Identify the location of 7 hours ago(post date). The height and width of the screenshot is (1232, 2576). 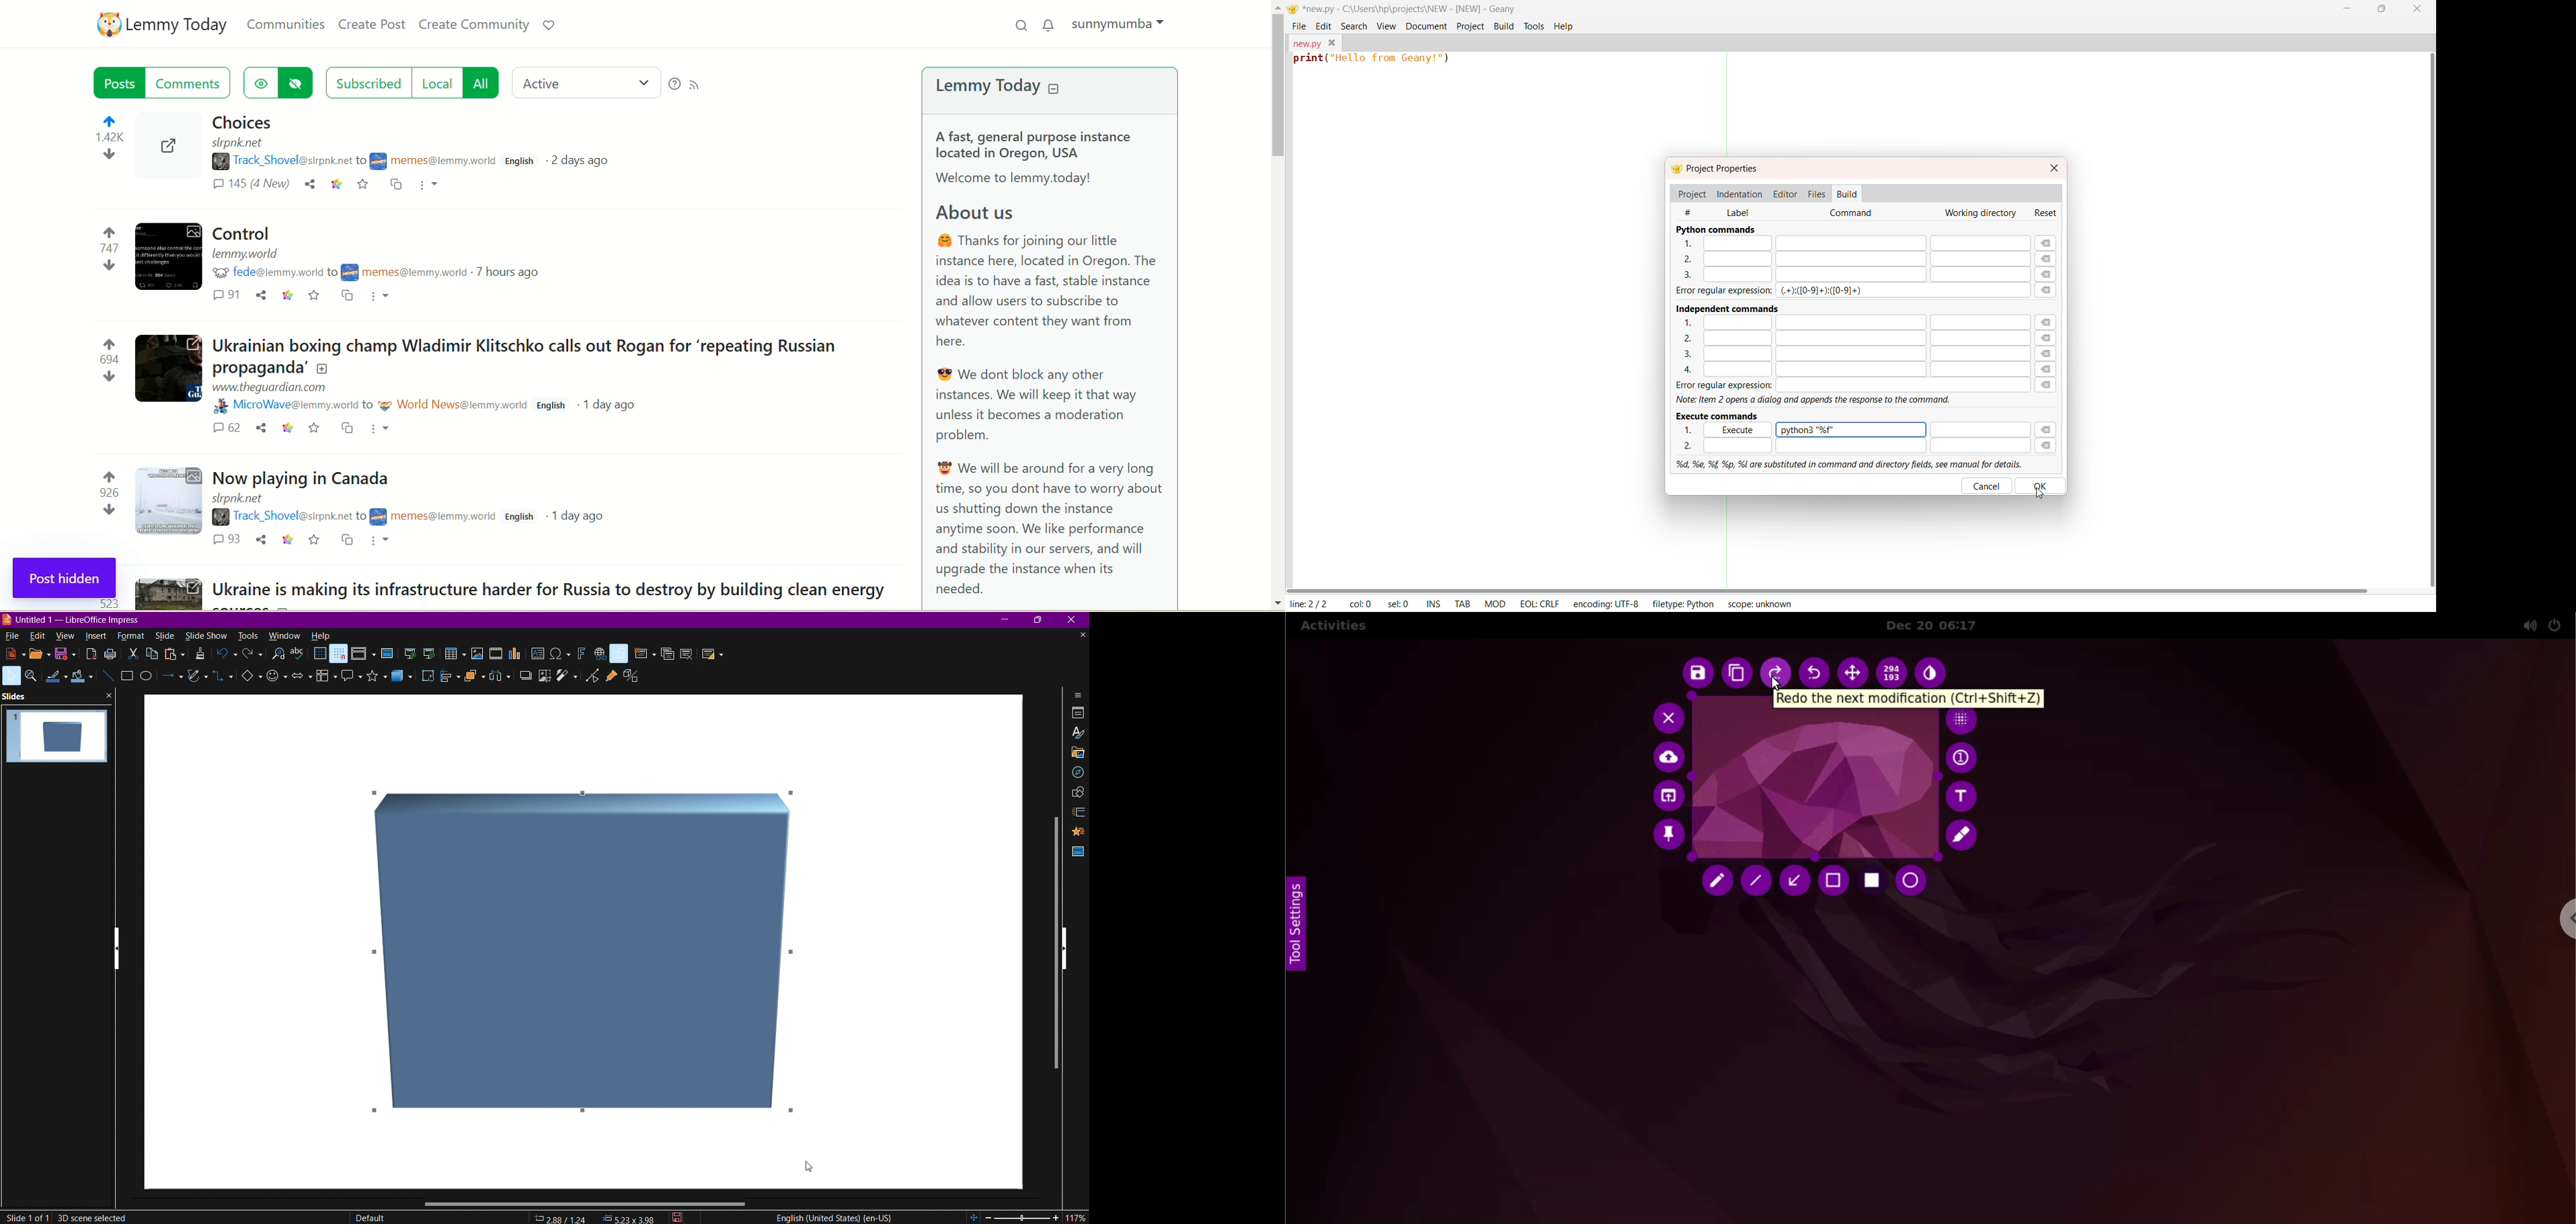
(514, 271).